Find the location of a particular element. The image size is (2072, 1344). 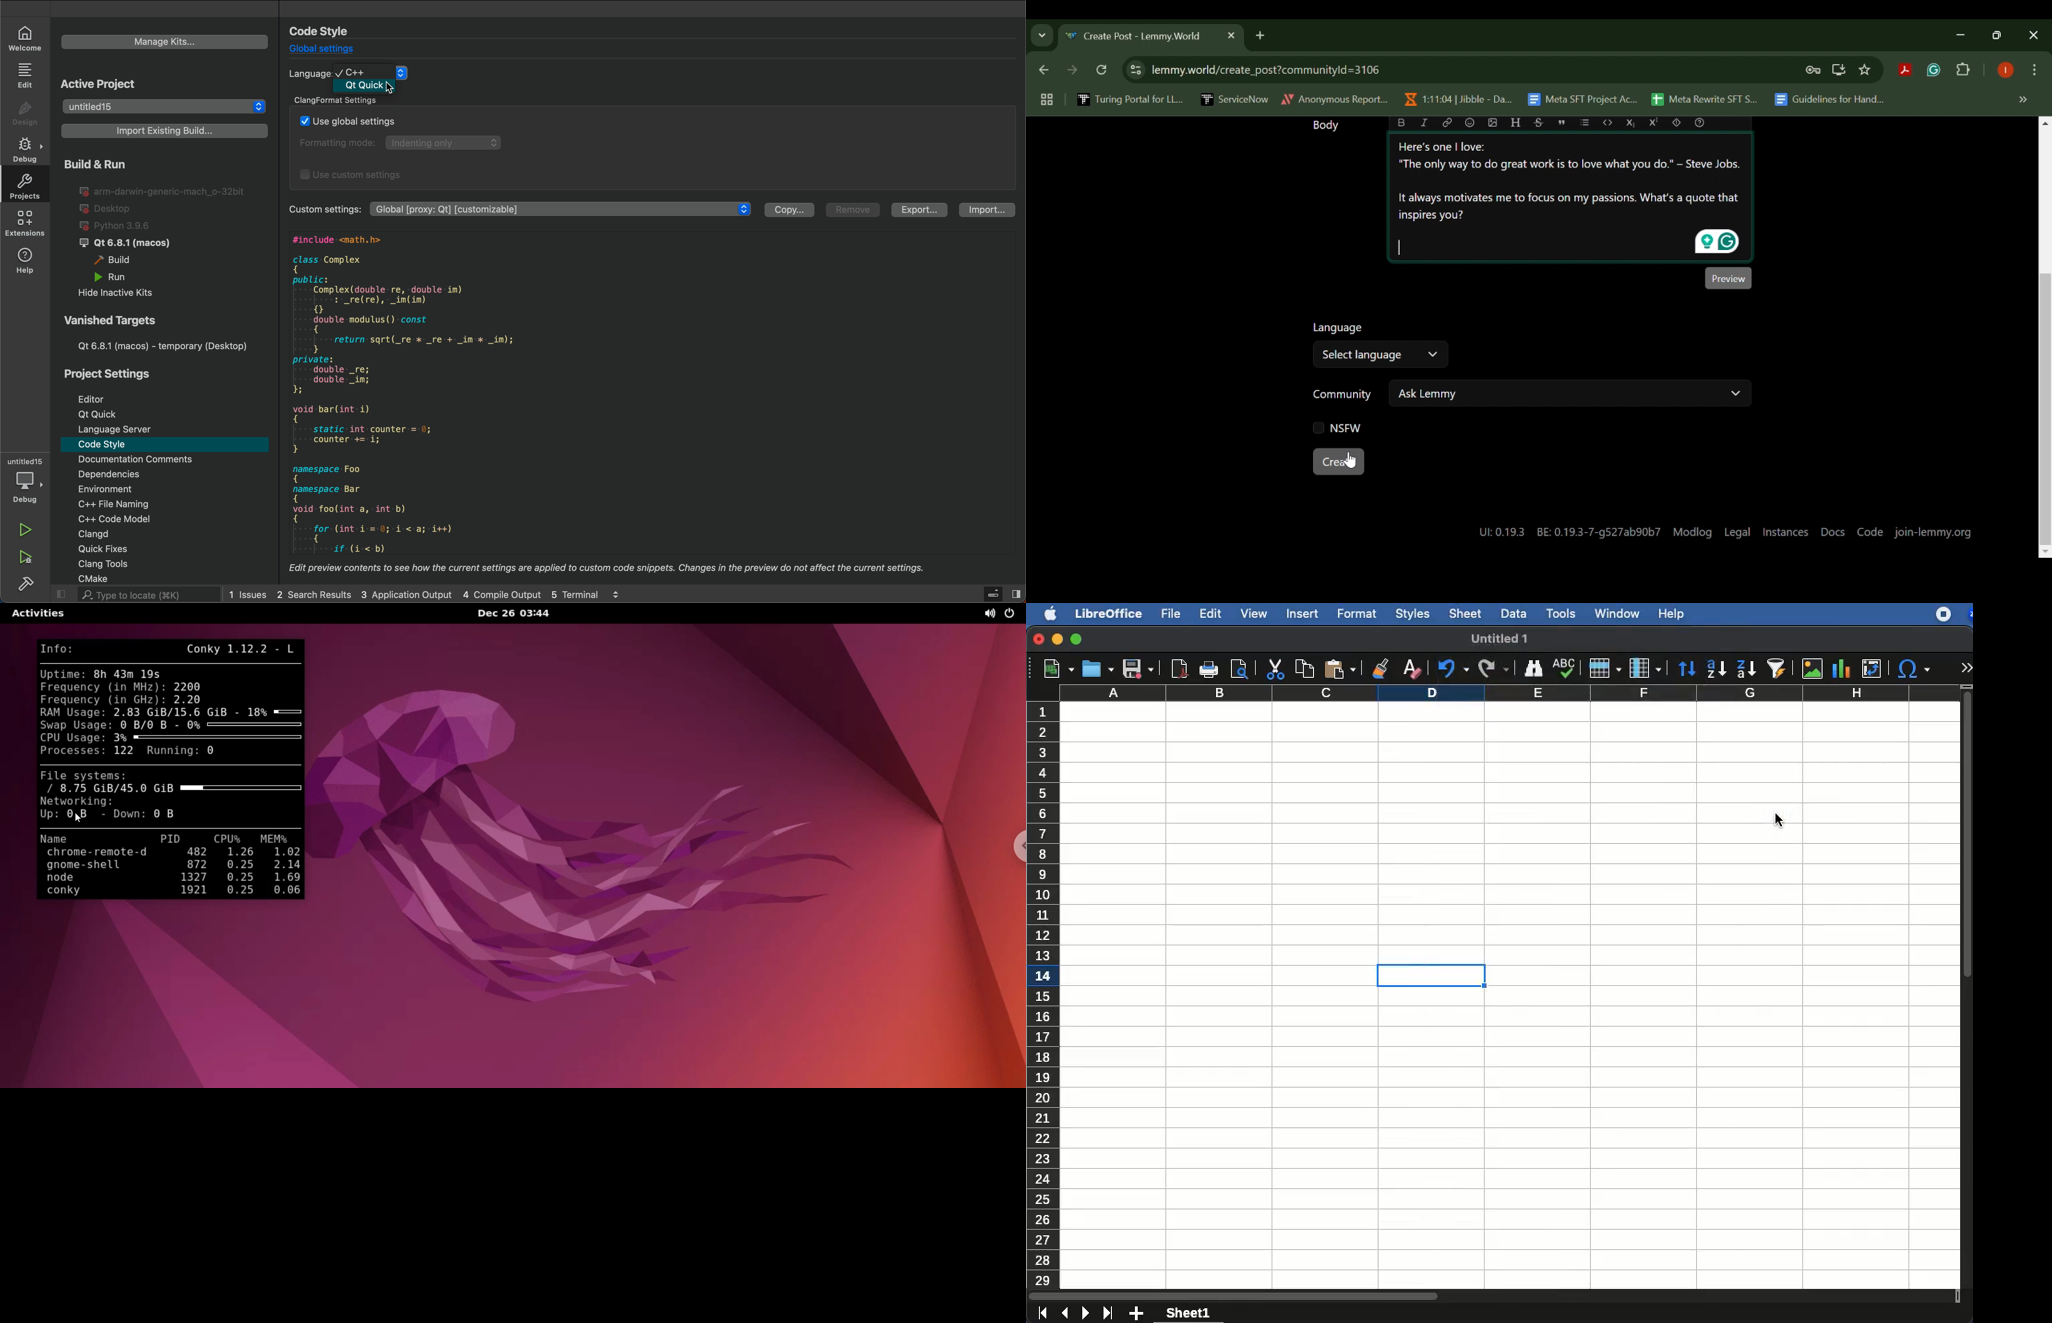

Previous Webpage is located at coordinates (1041, 71).